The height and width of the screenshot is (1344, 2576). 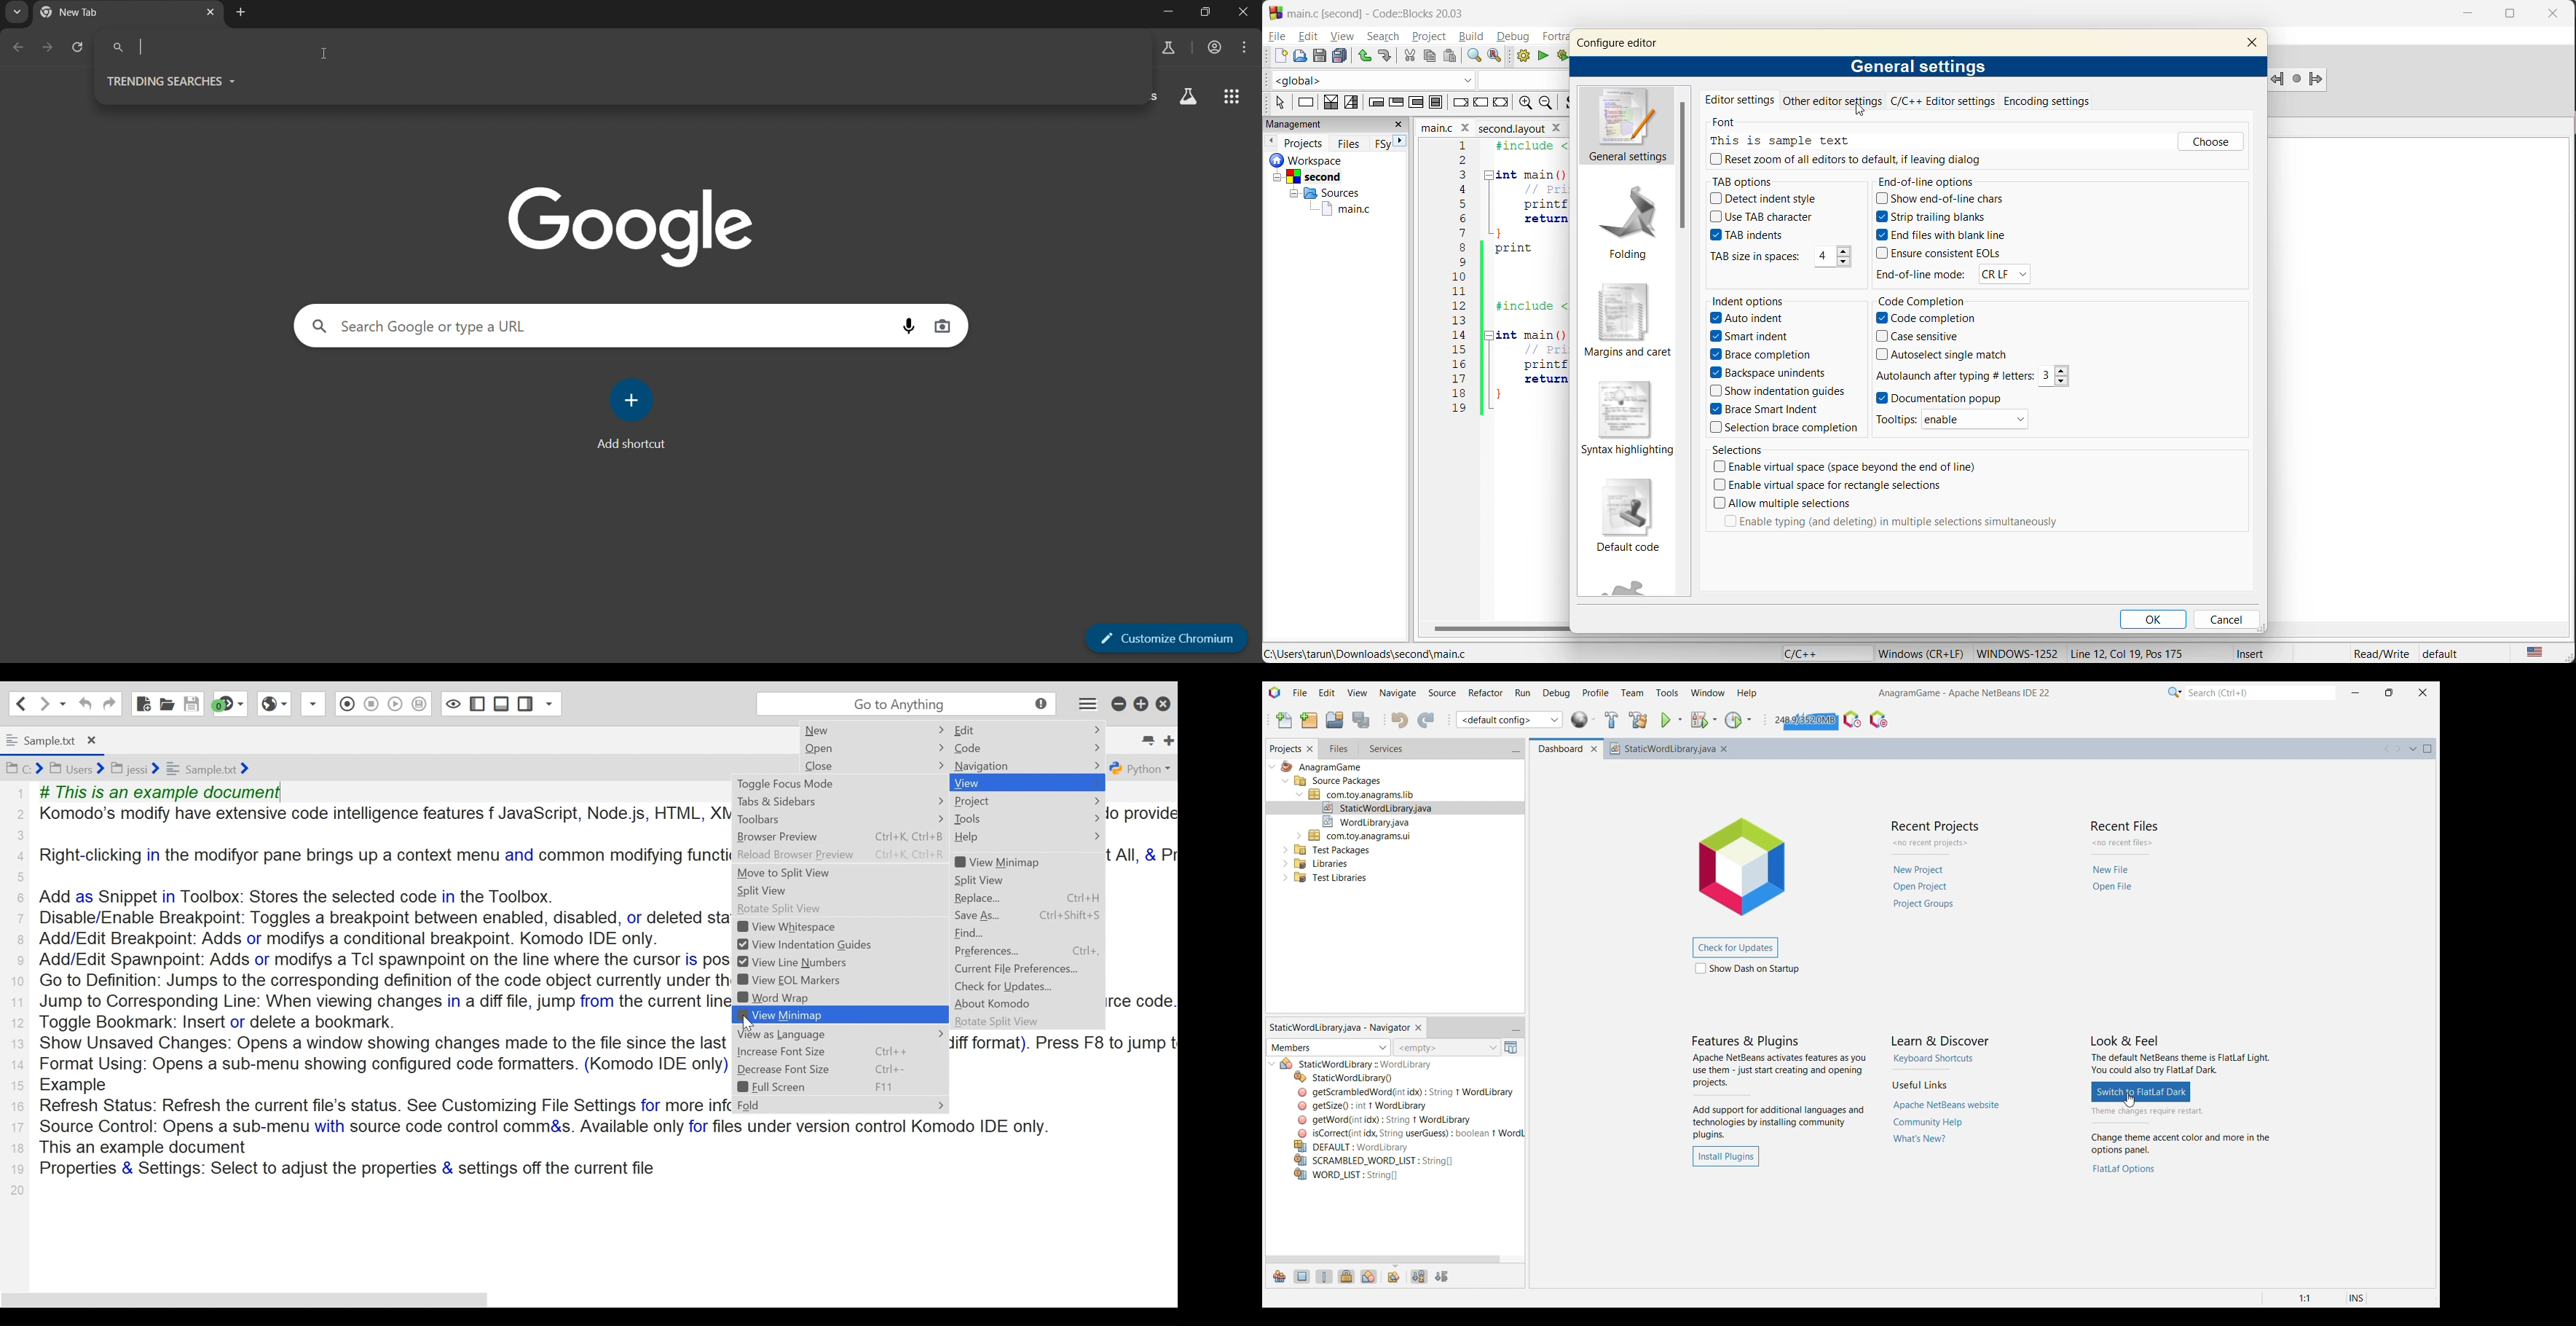 What do you see at coordinates (83, 704) in the screenshot?
I see `undo` at bounding box center [83, 704].